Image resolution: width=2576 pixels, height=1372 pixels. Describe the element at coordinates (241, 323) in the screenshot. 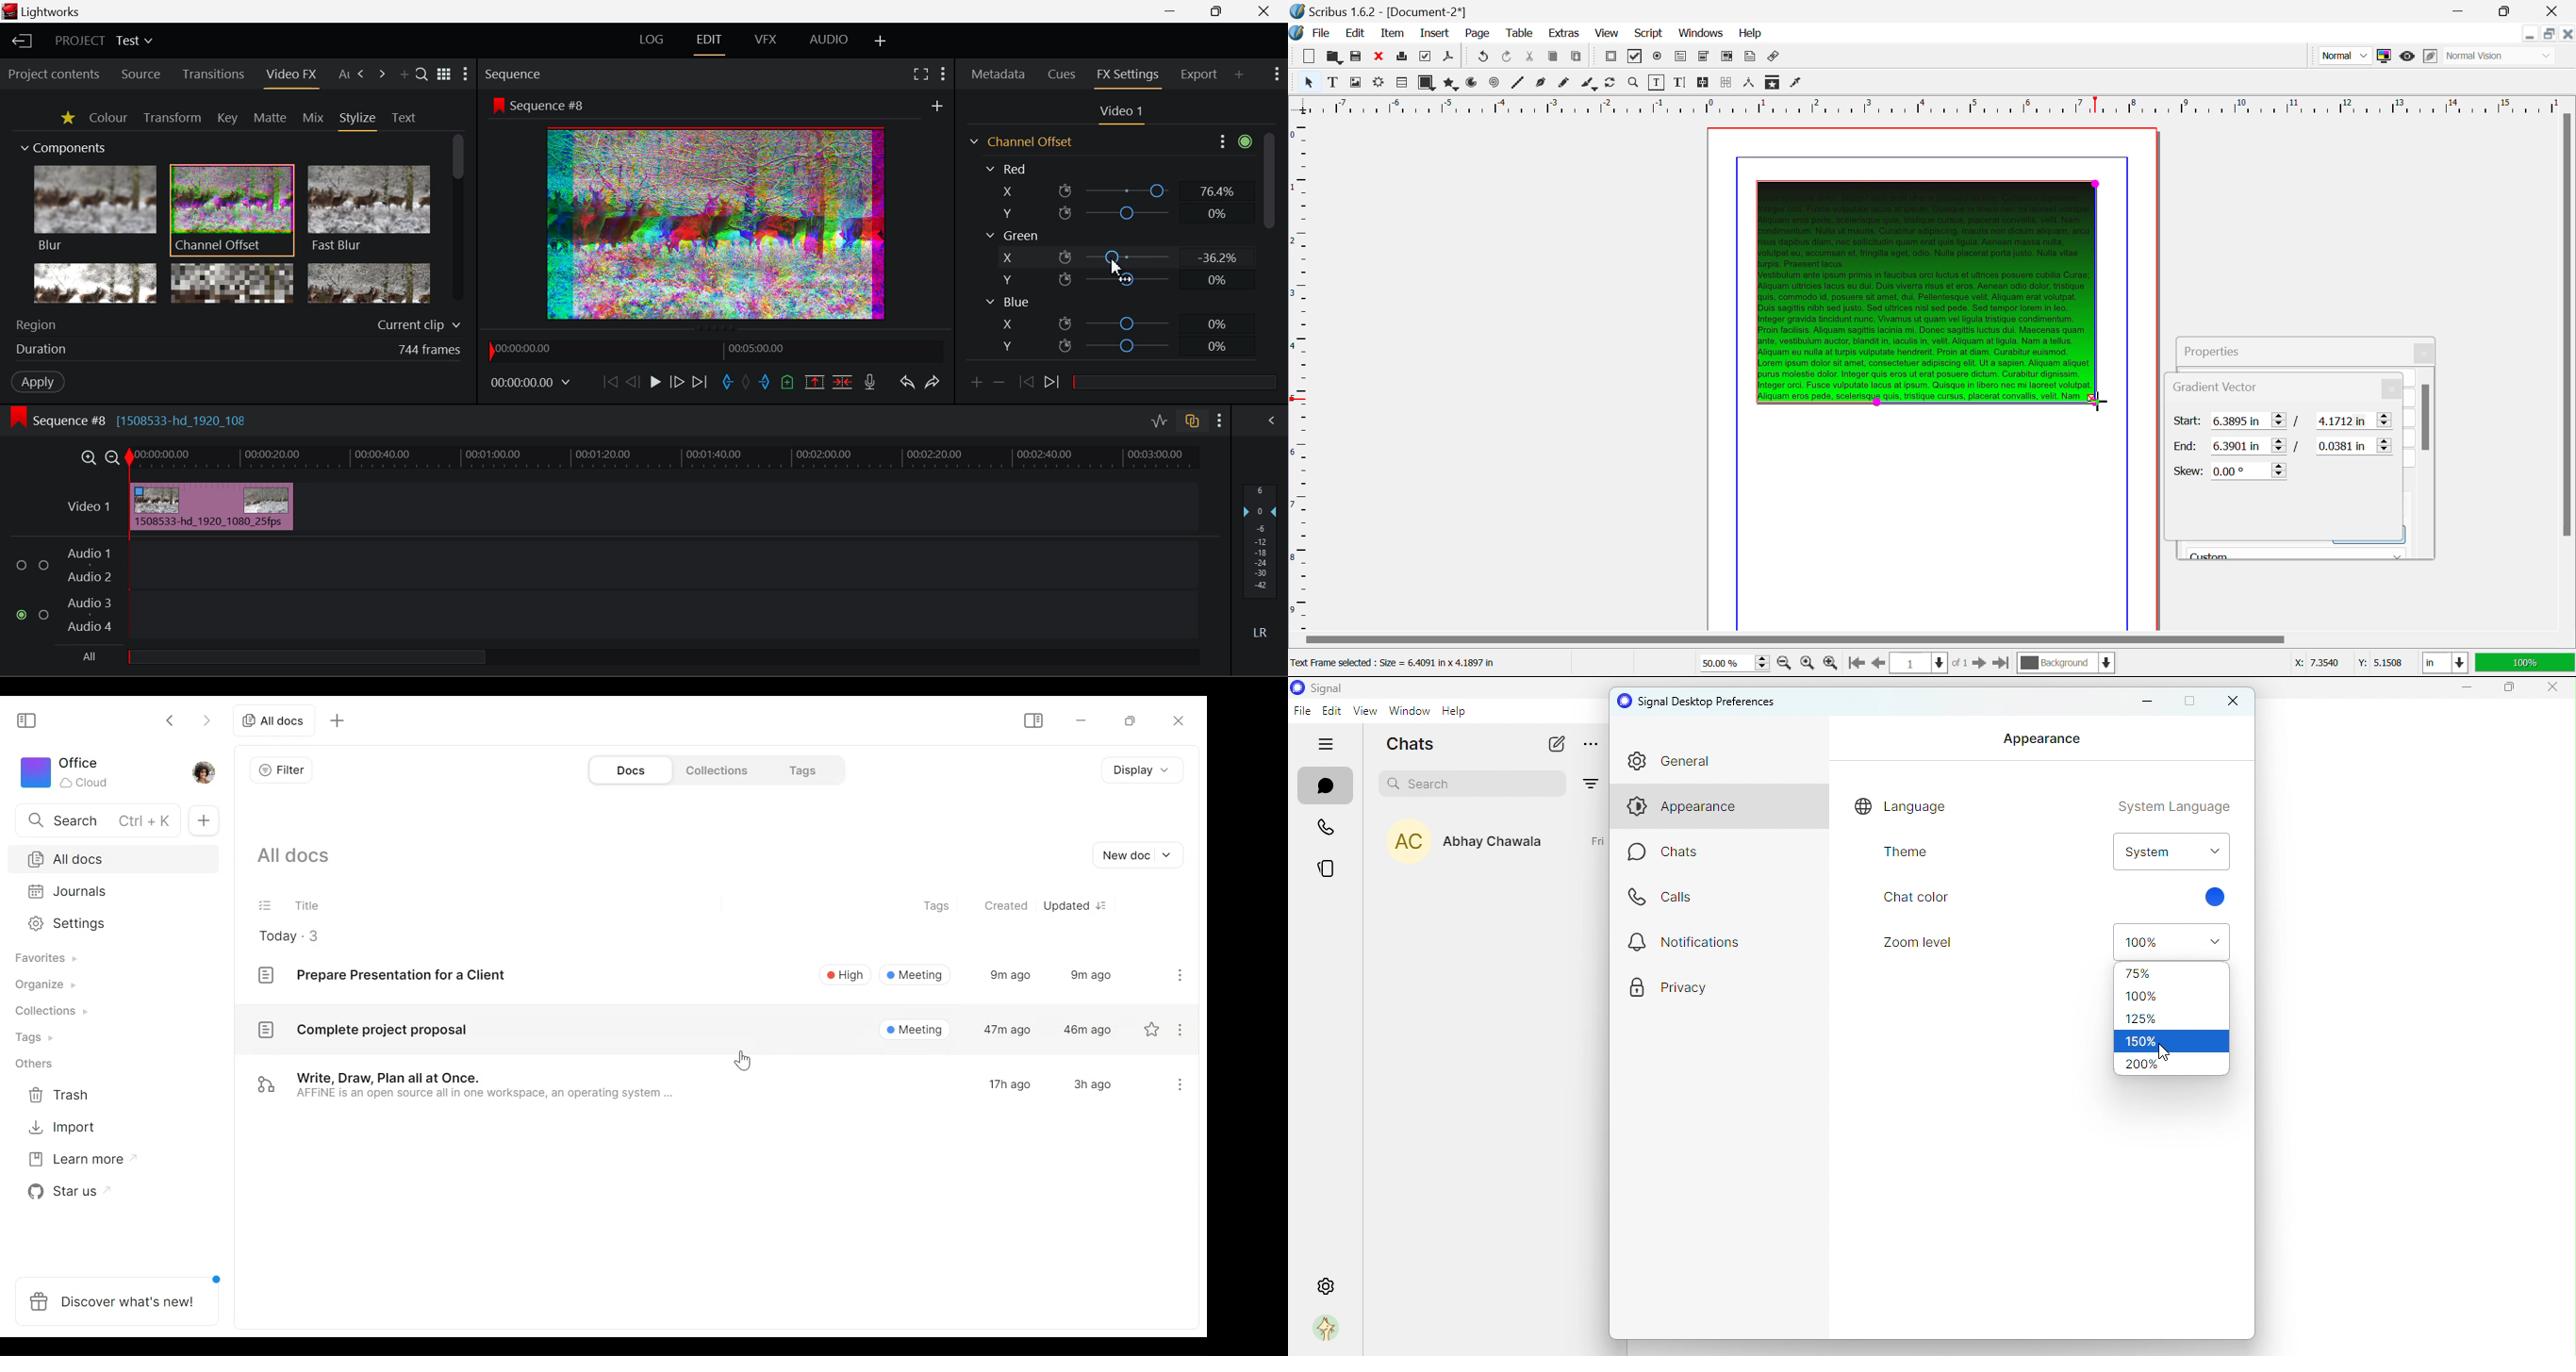

I see `Region` at that location.